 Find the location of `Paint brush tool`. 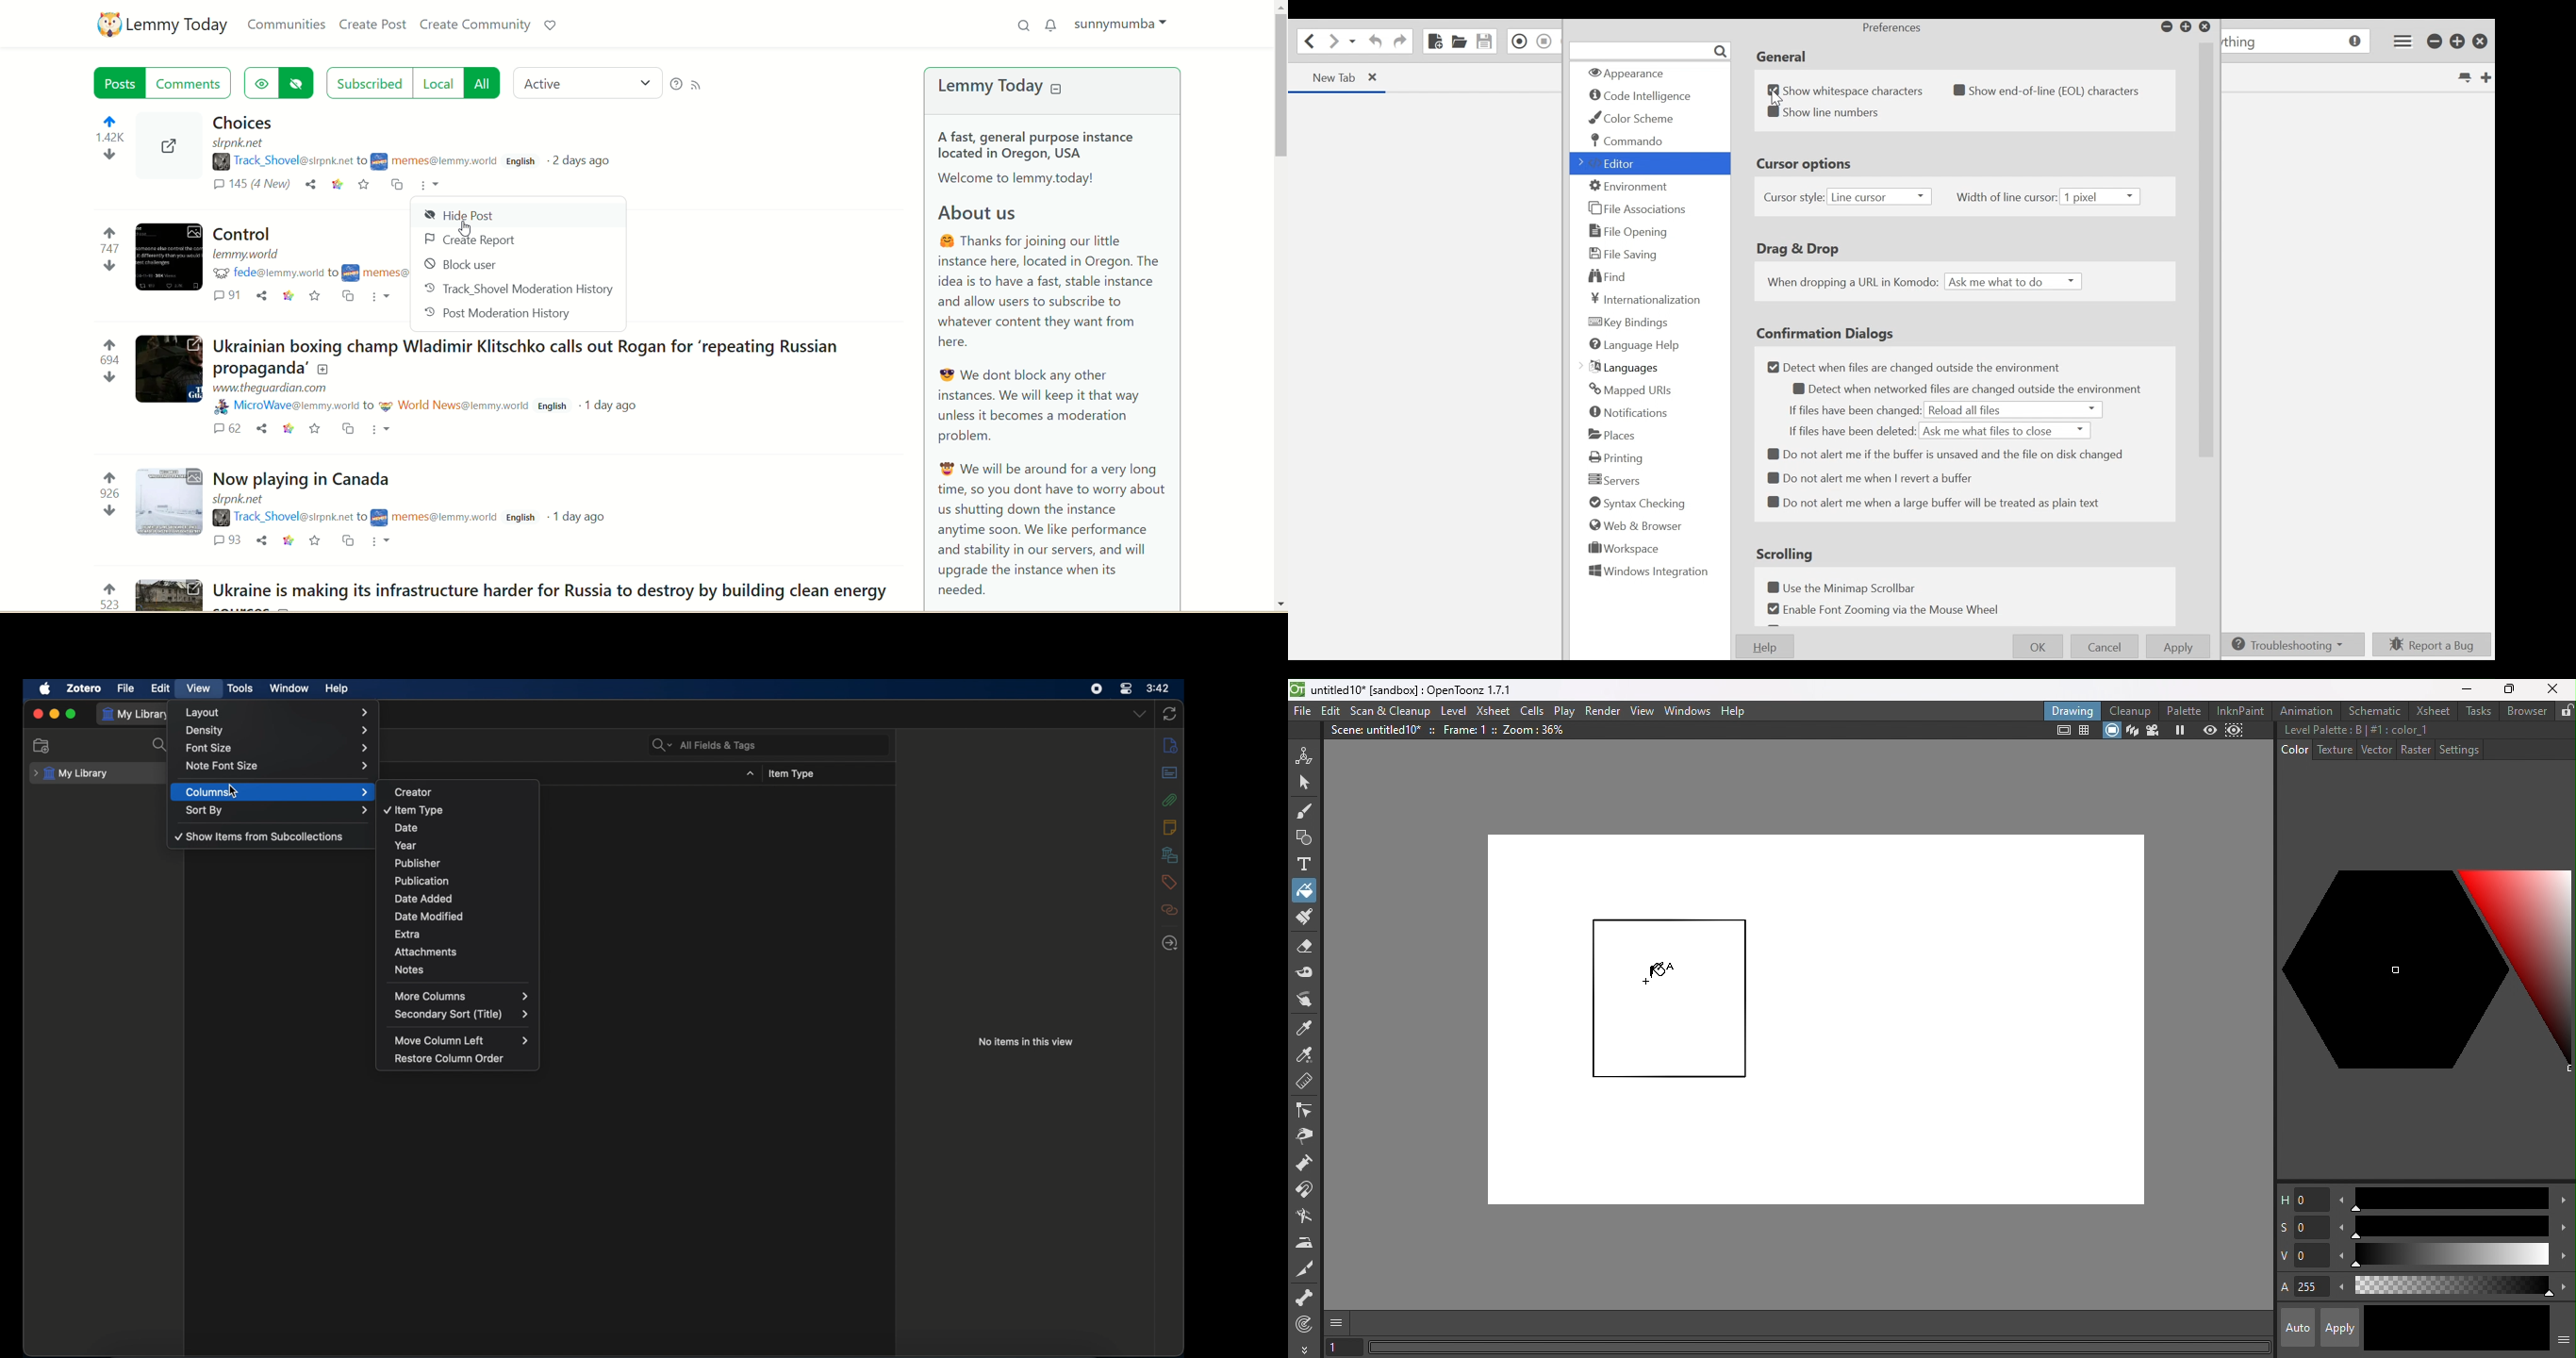

Paint brush tool is located at coordinates (1303, 919).